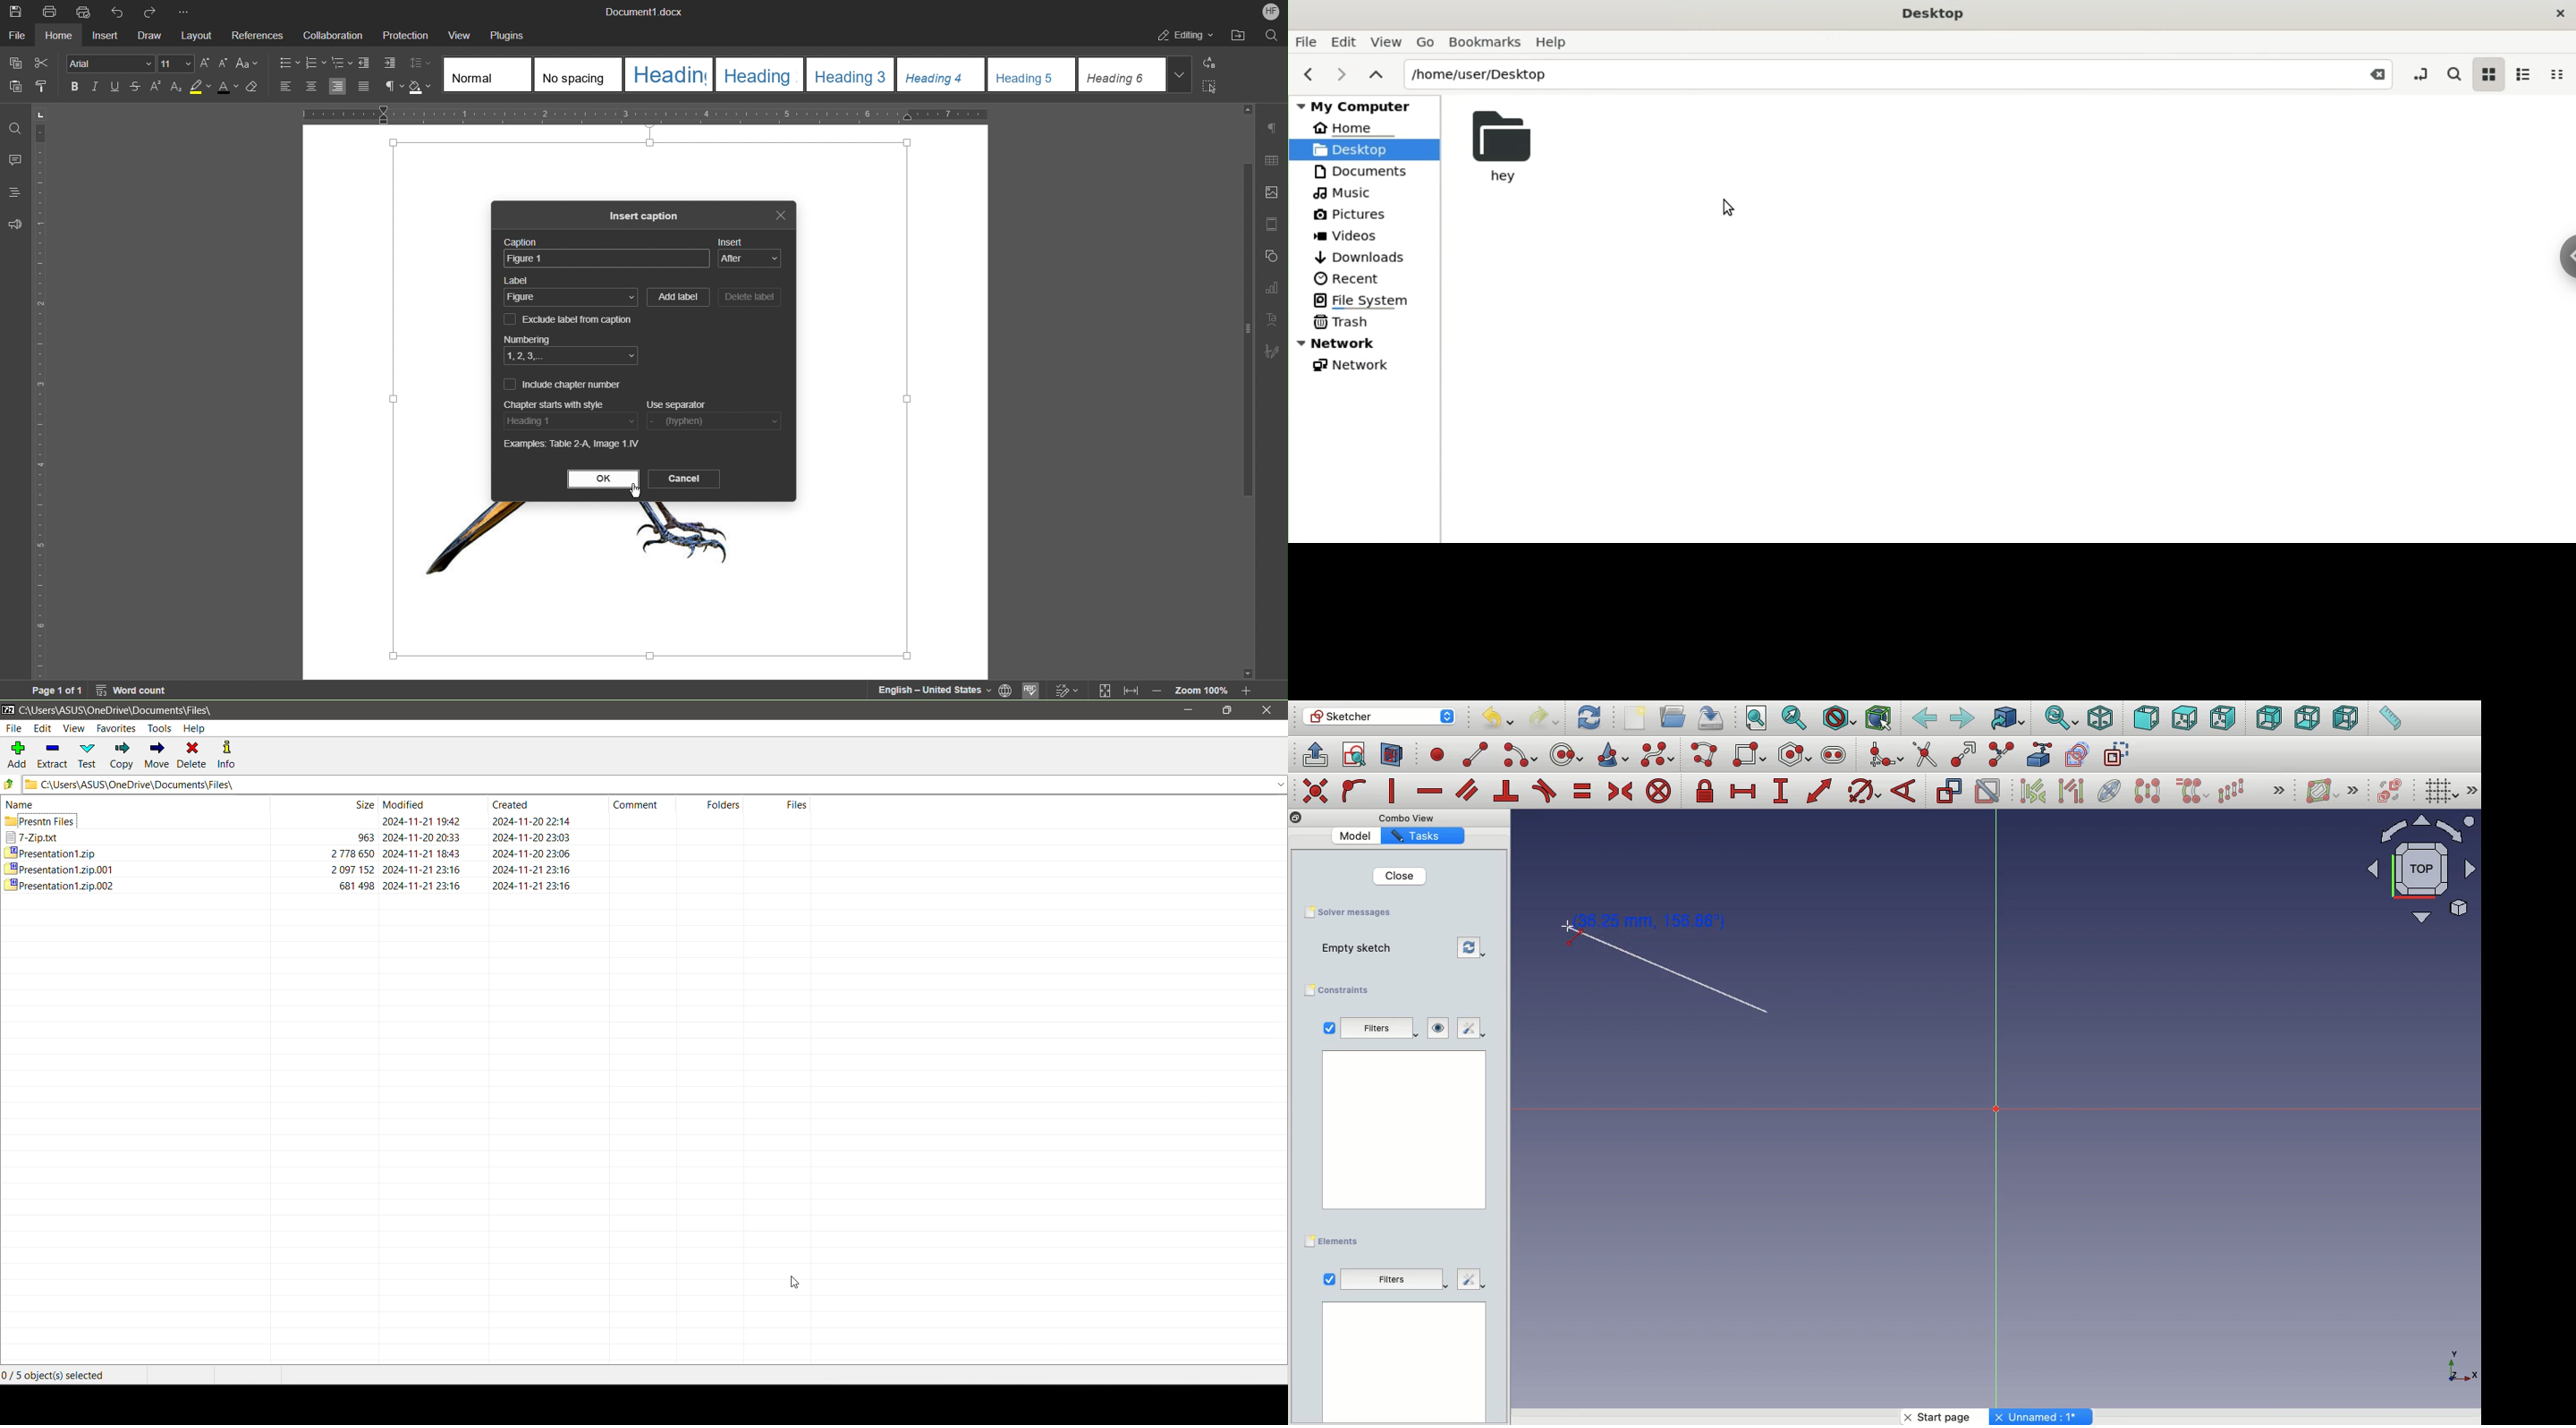 Image resolution: width=2576 pixels, height=1428 pixels. Describe the element at coordinates (2233, 790) in the screenshot. I see `Rectangular array` at that location.